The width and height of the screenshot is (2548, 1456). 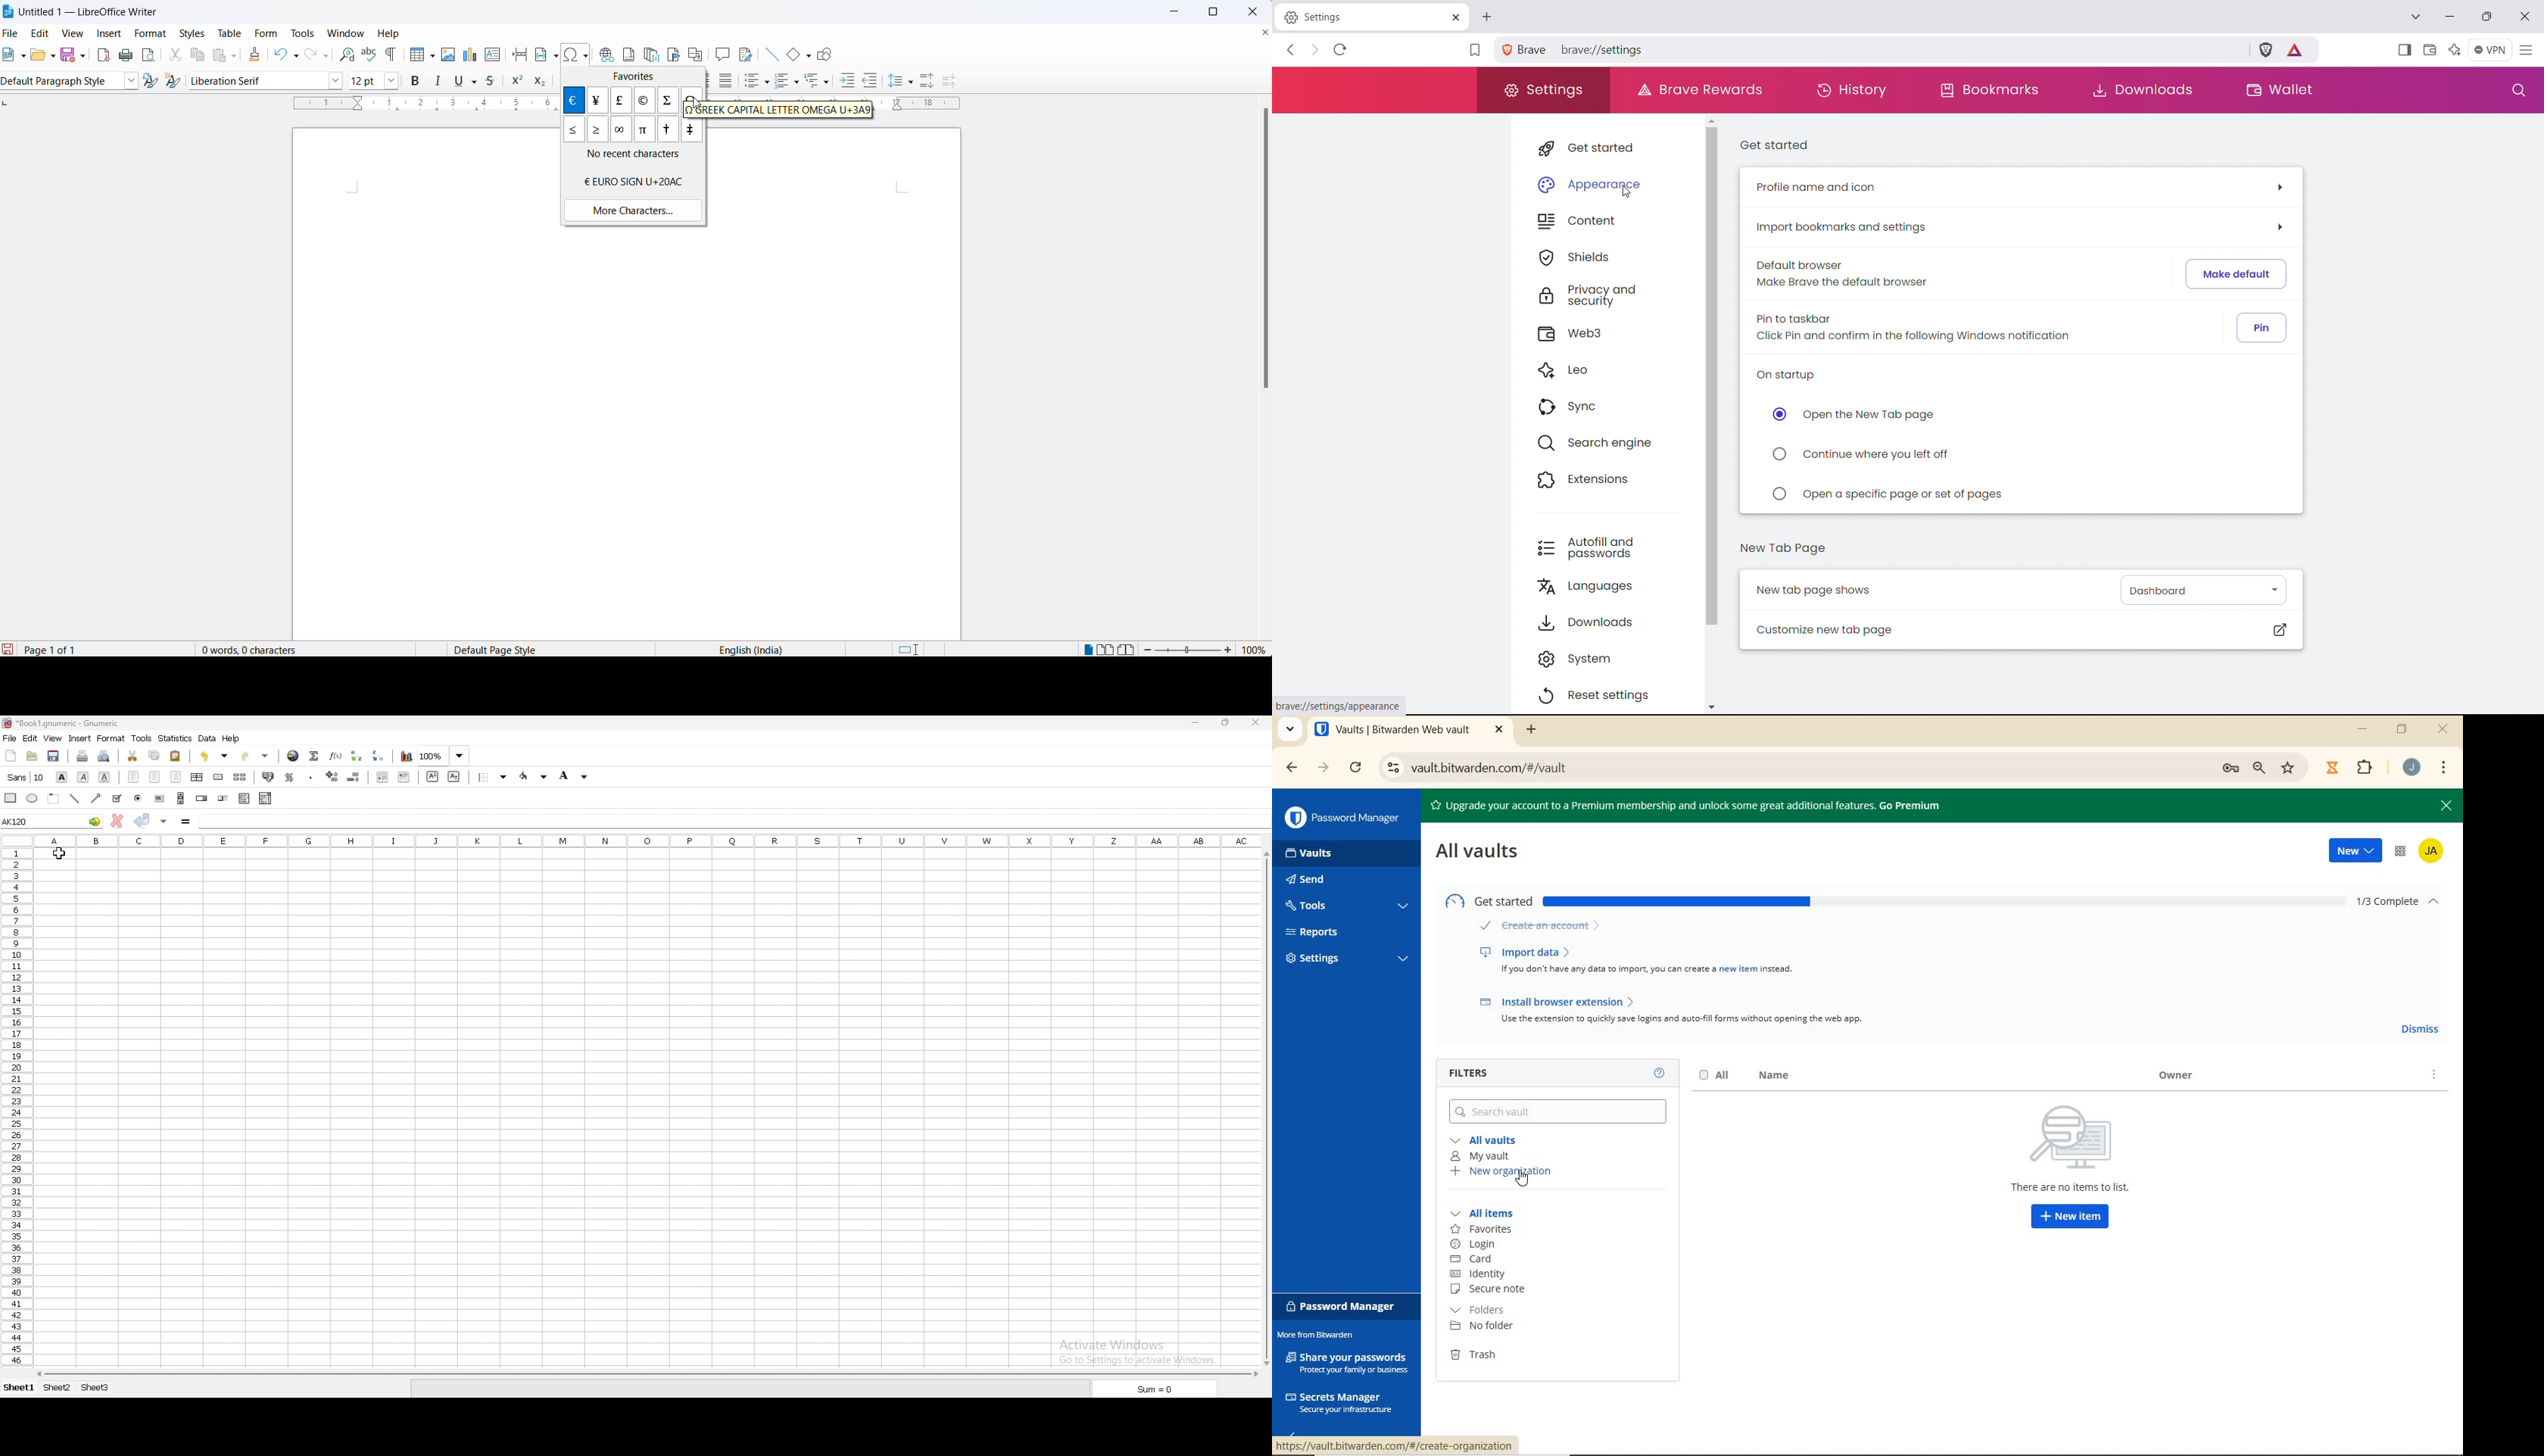 What do you see at coordinates (643, 101) in the screenshot?
I see `copyright` at bounding box center [643, 101].